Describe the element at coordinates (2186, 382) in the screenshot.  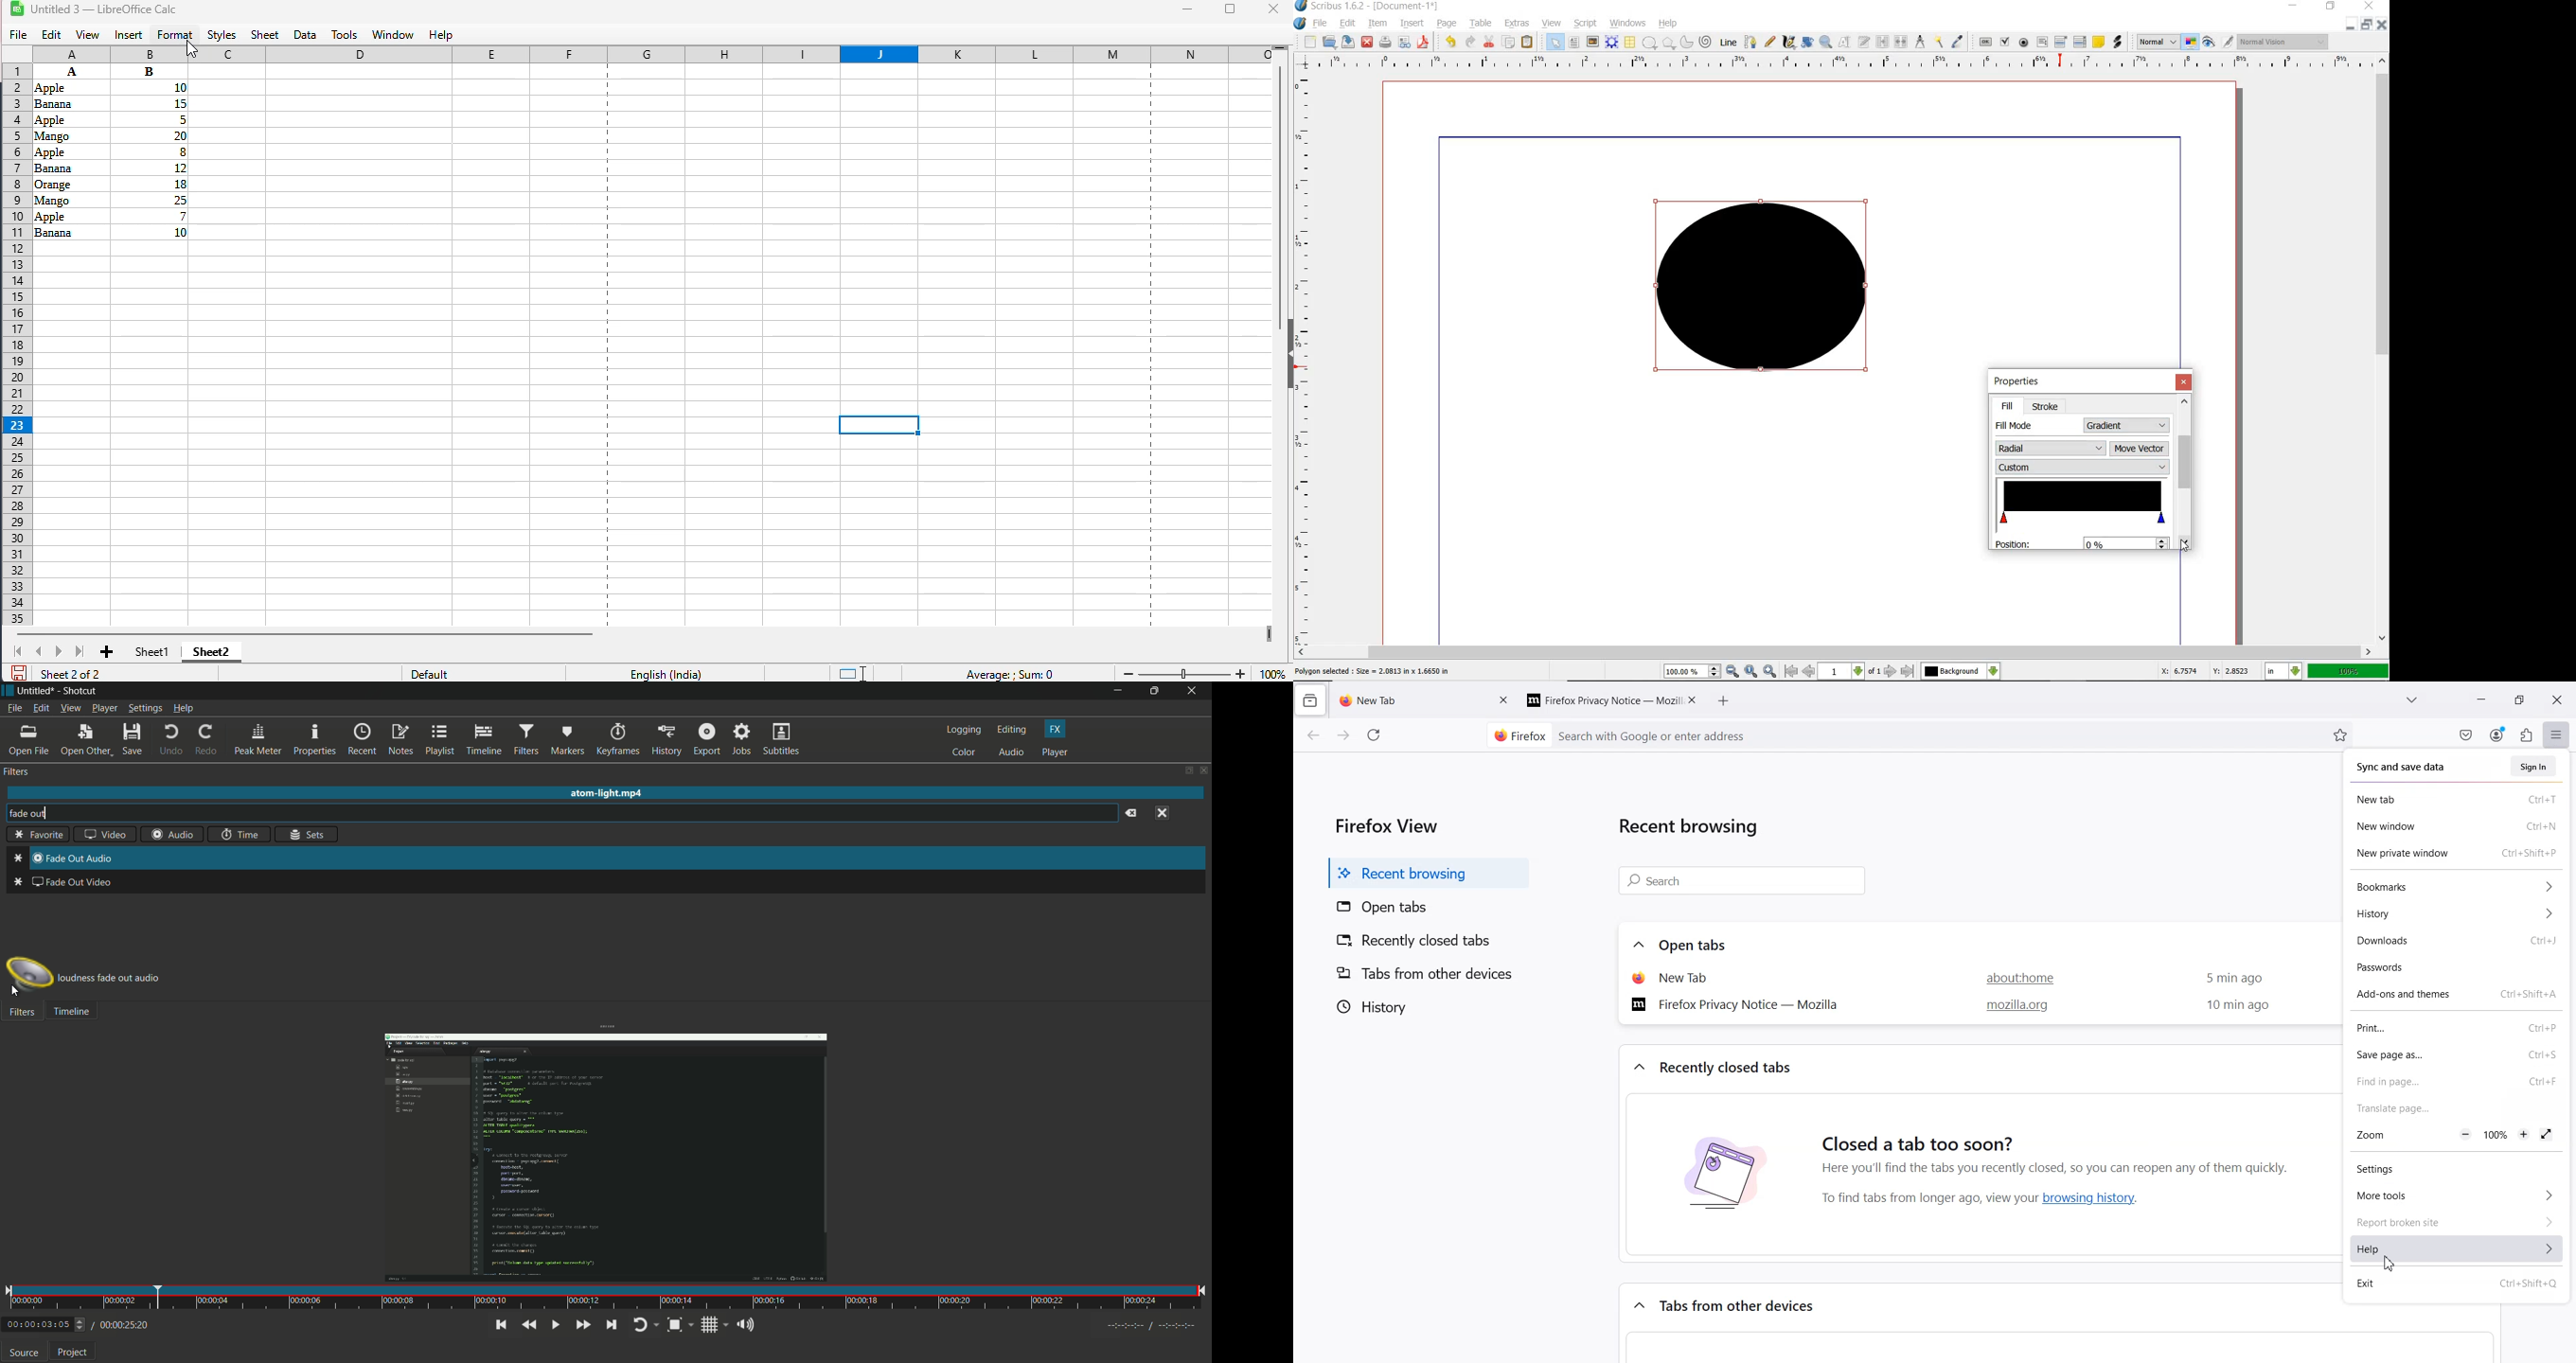
I see `close` at that location.